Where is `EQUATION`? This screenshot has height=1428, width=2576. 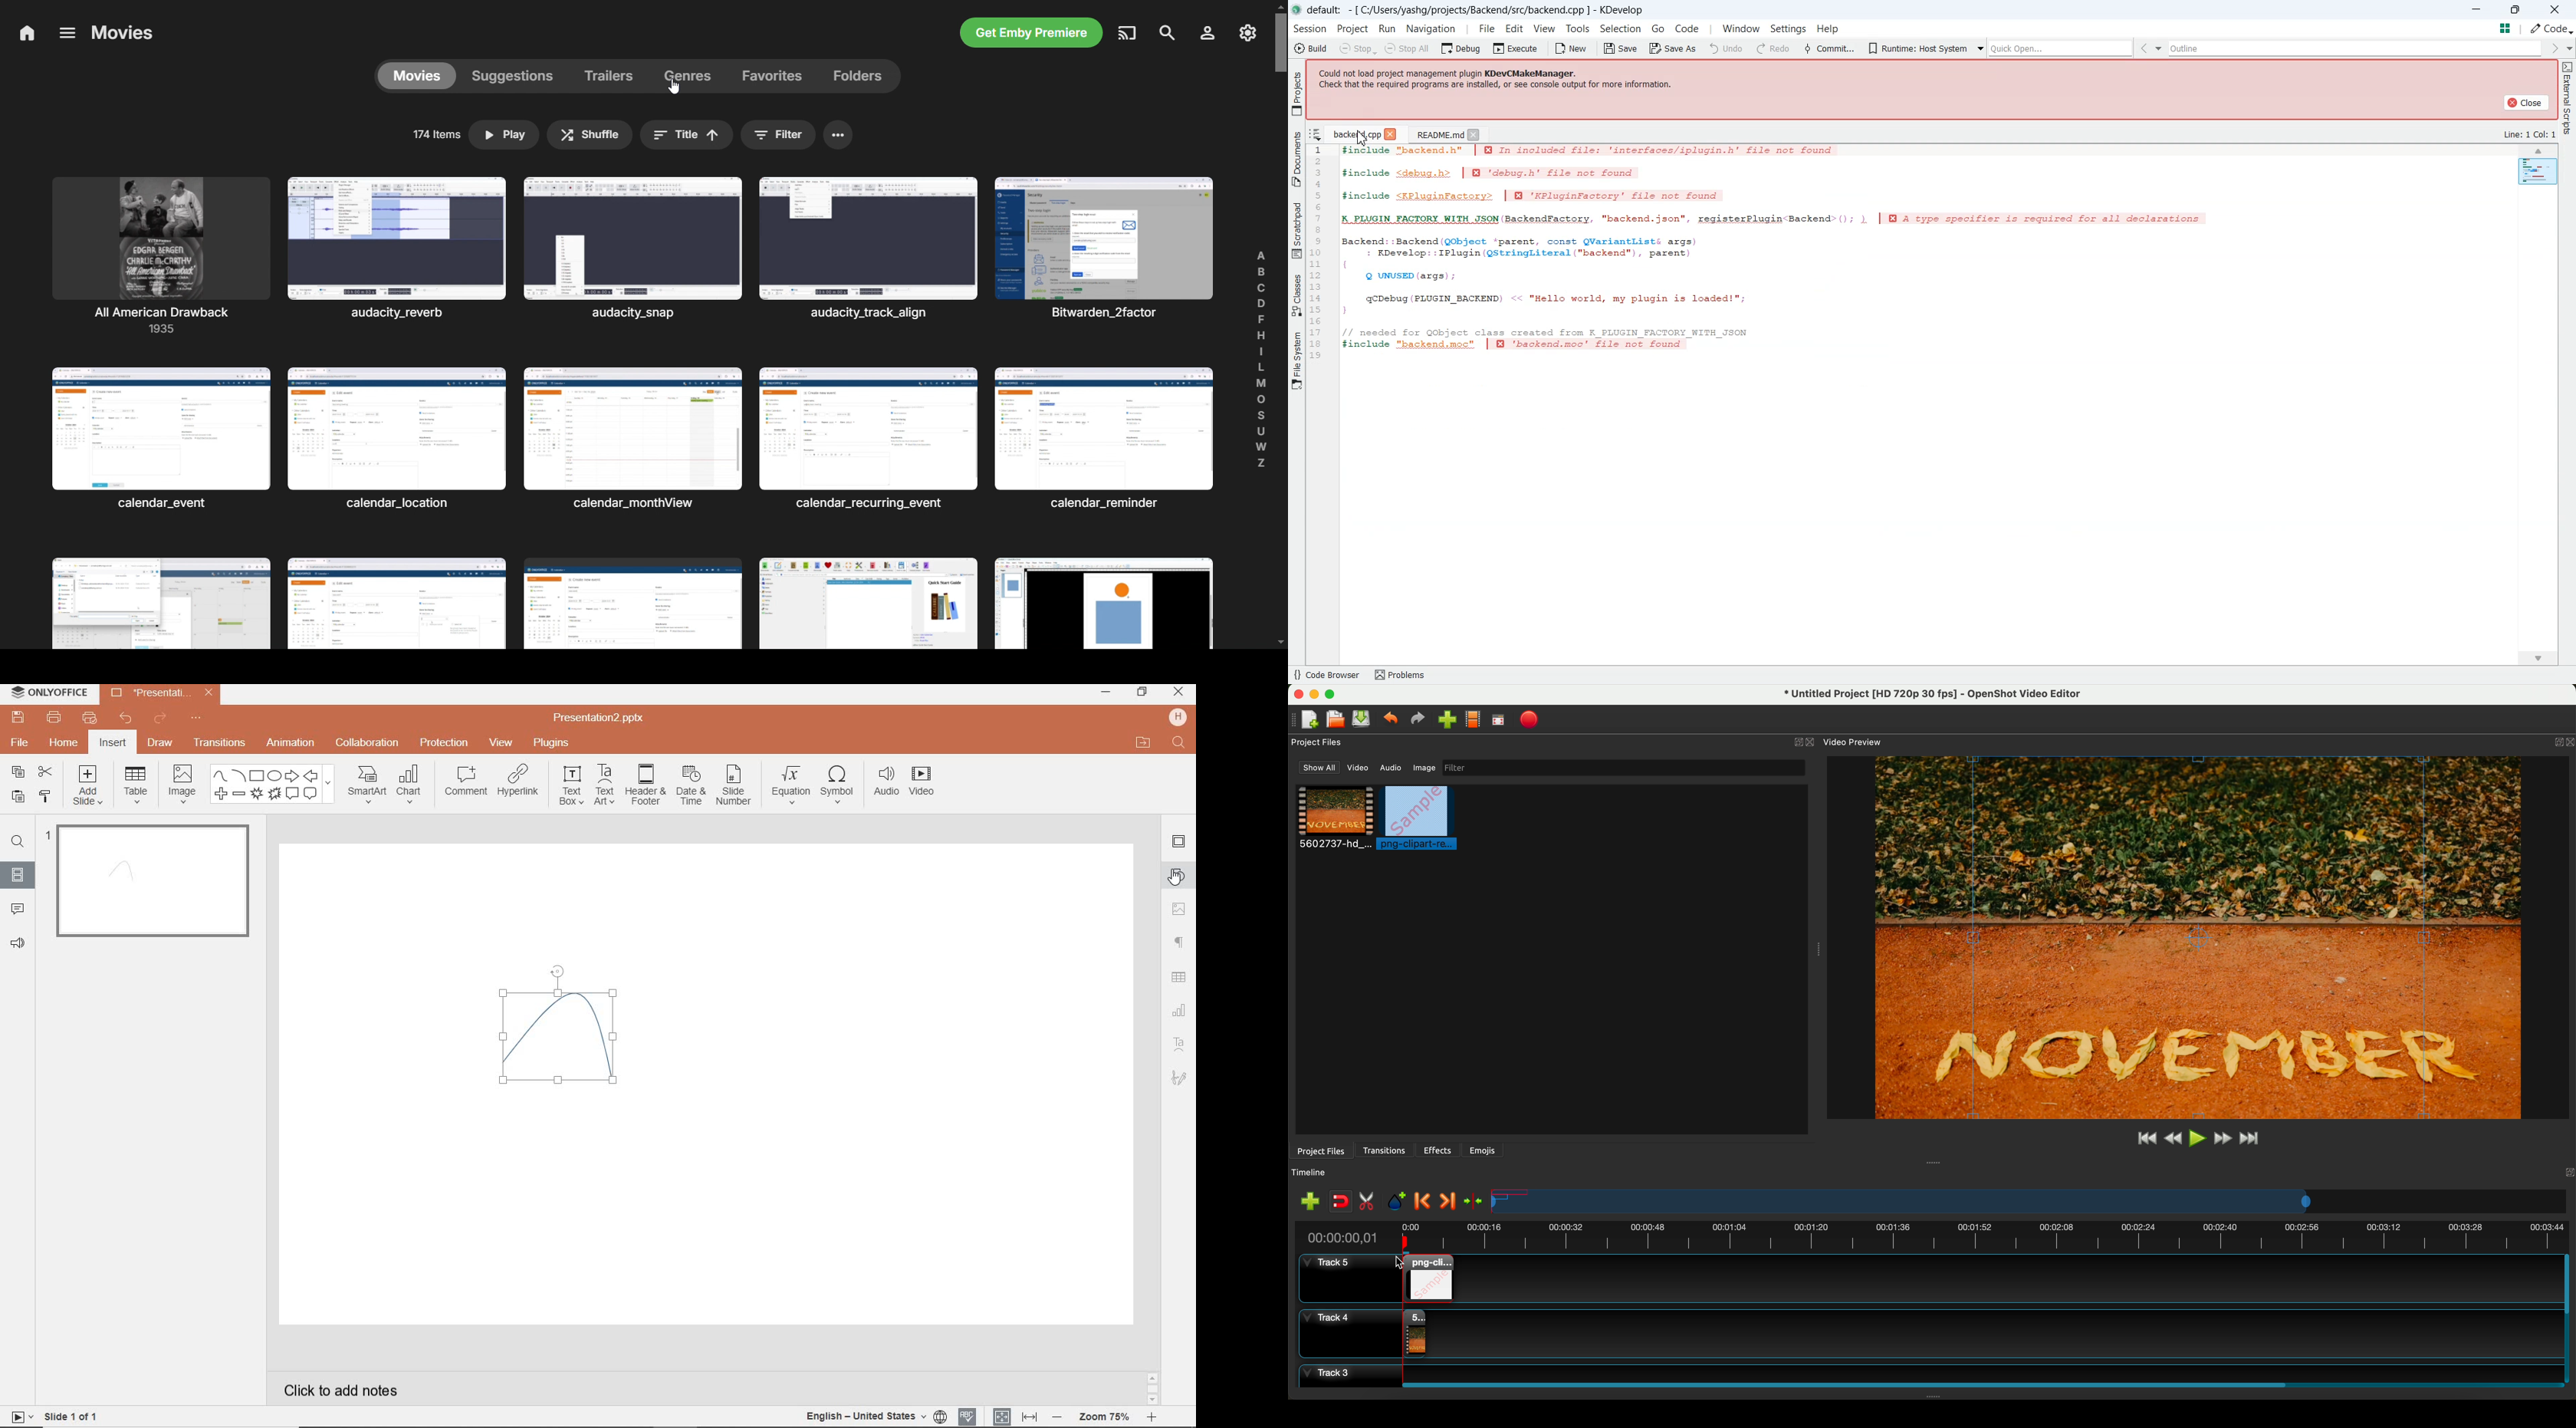 EQUATION is located at coordinates (791, 783).